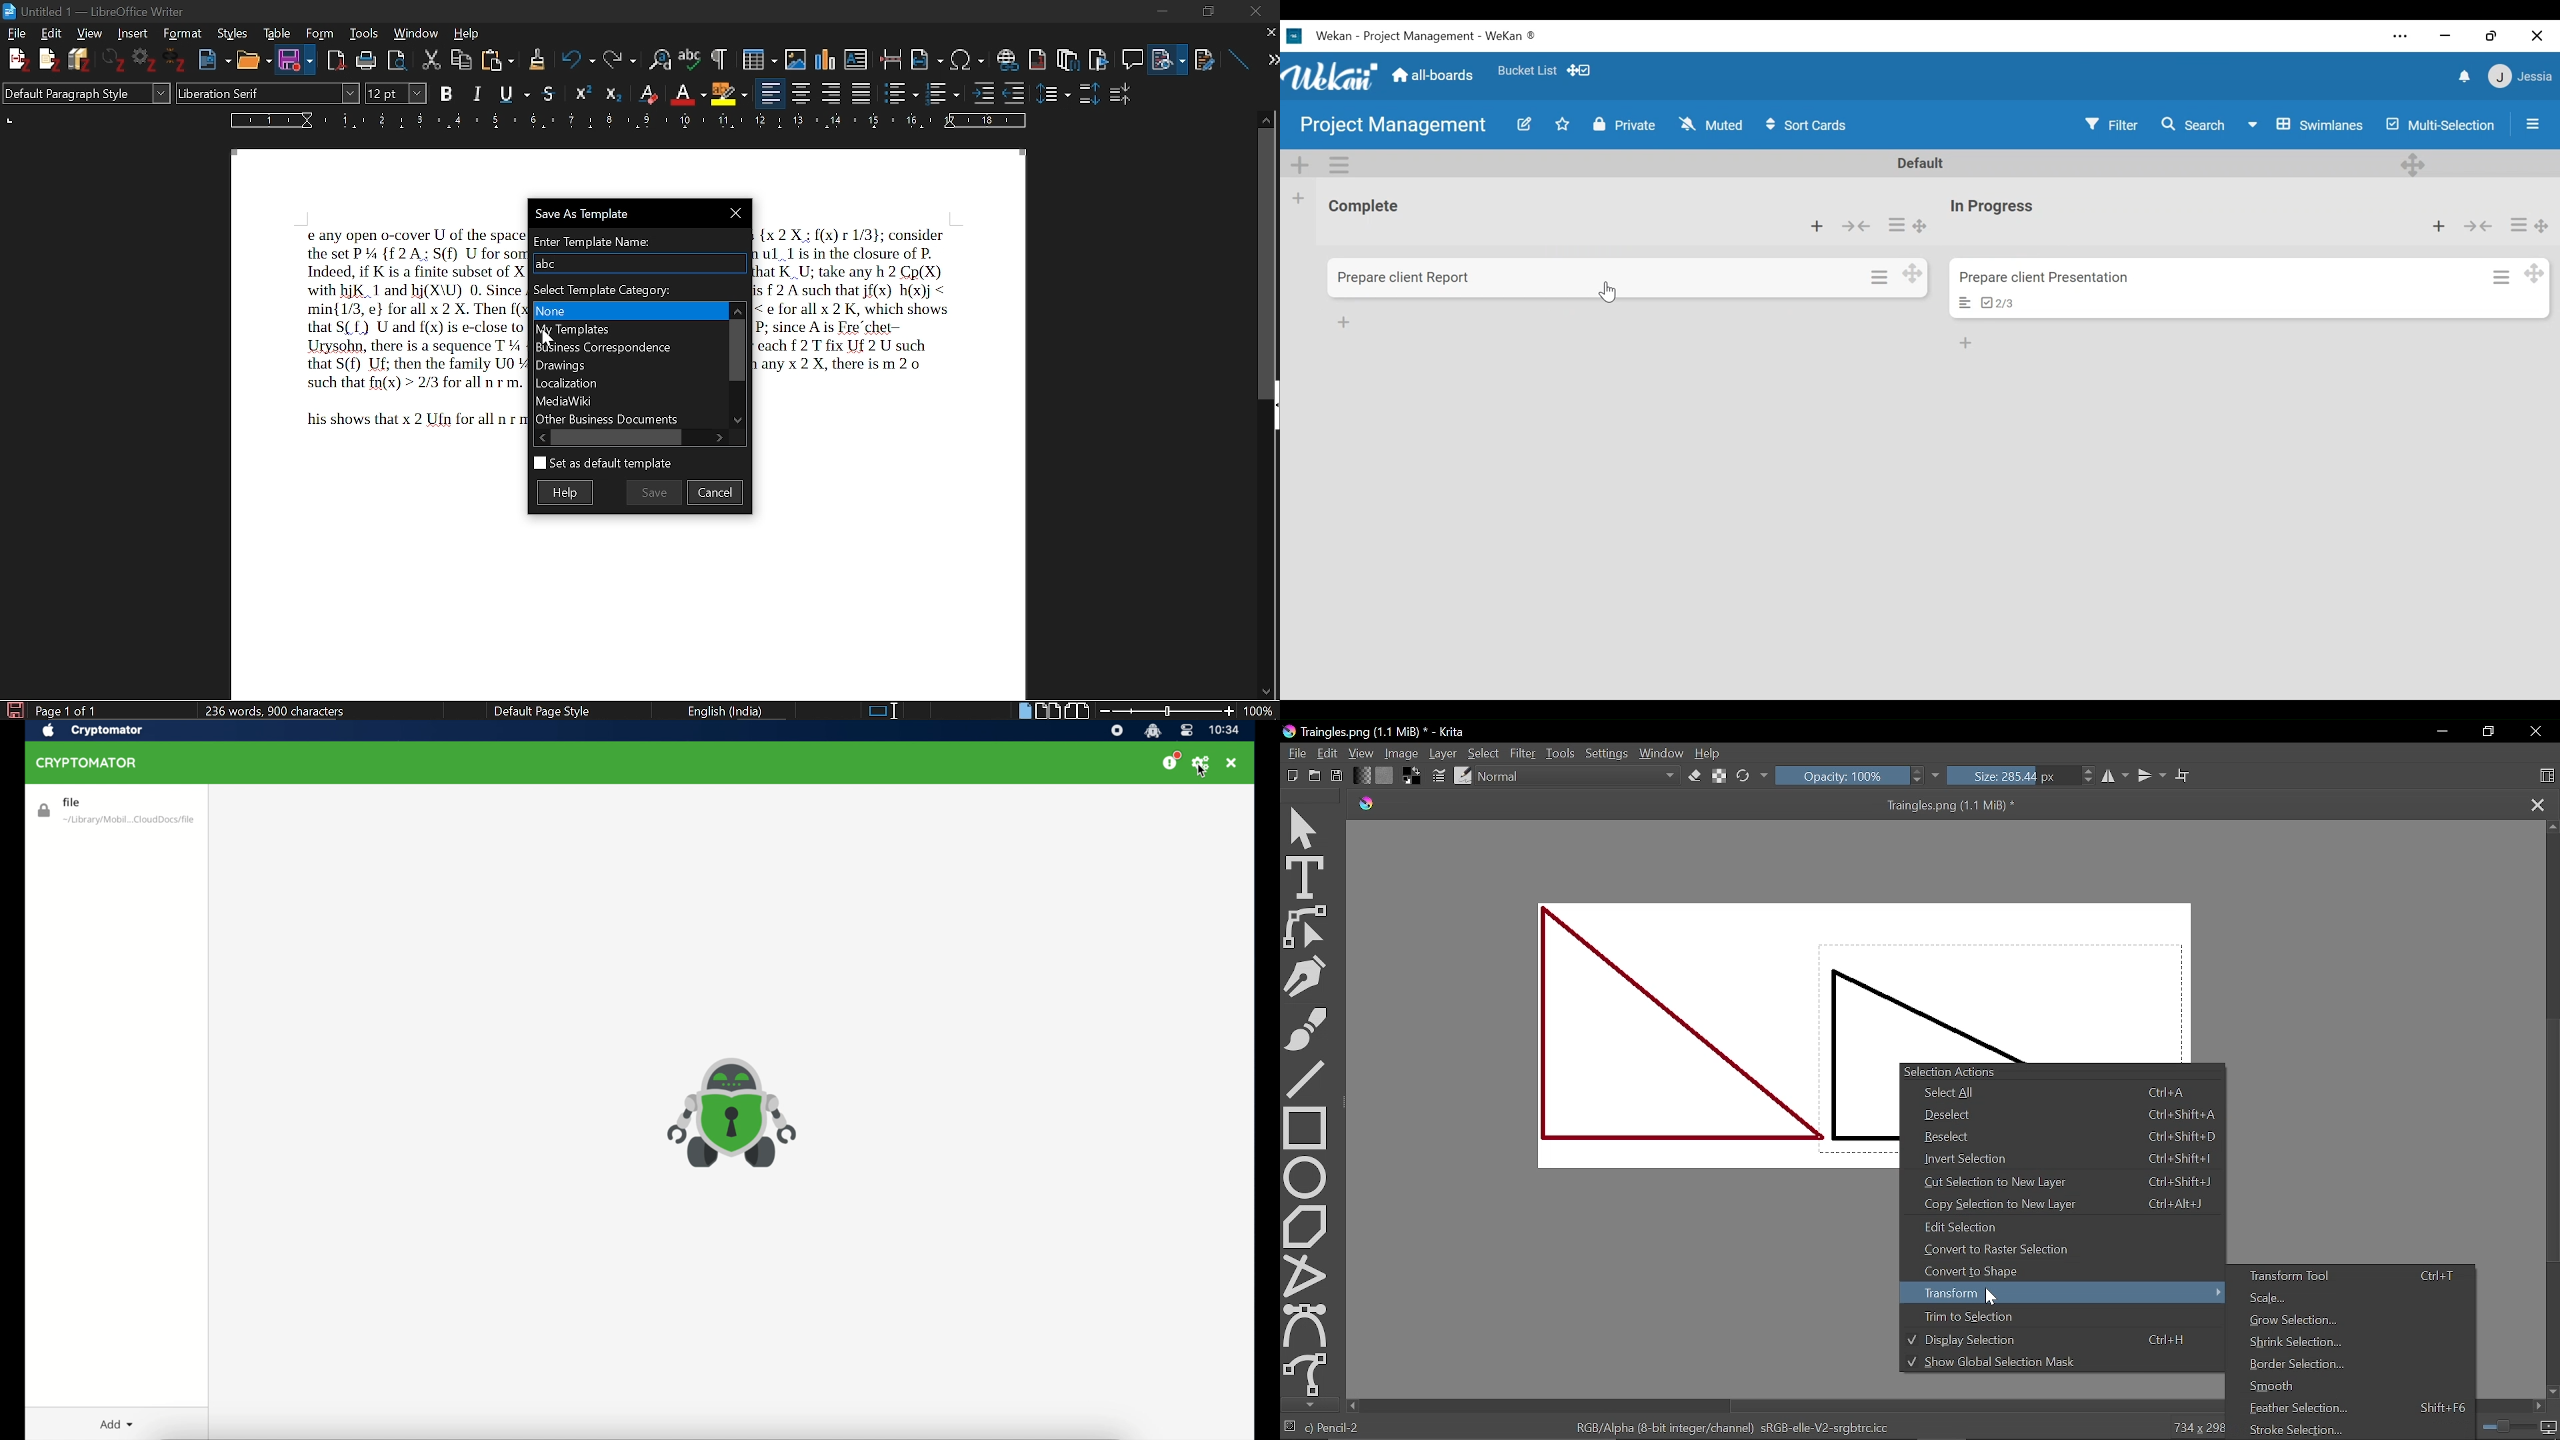 The width and height of the screenshot is (2576, 1456). I want to click on Insert symbol, so click(968, 58).